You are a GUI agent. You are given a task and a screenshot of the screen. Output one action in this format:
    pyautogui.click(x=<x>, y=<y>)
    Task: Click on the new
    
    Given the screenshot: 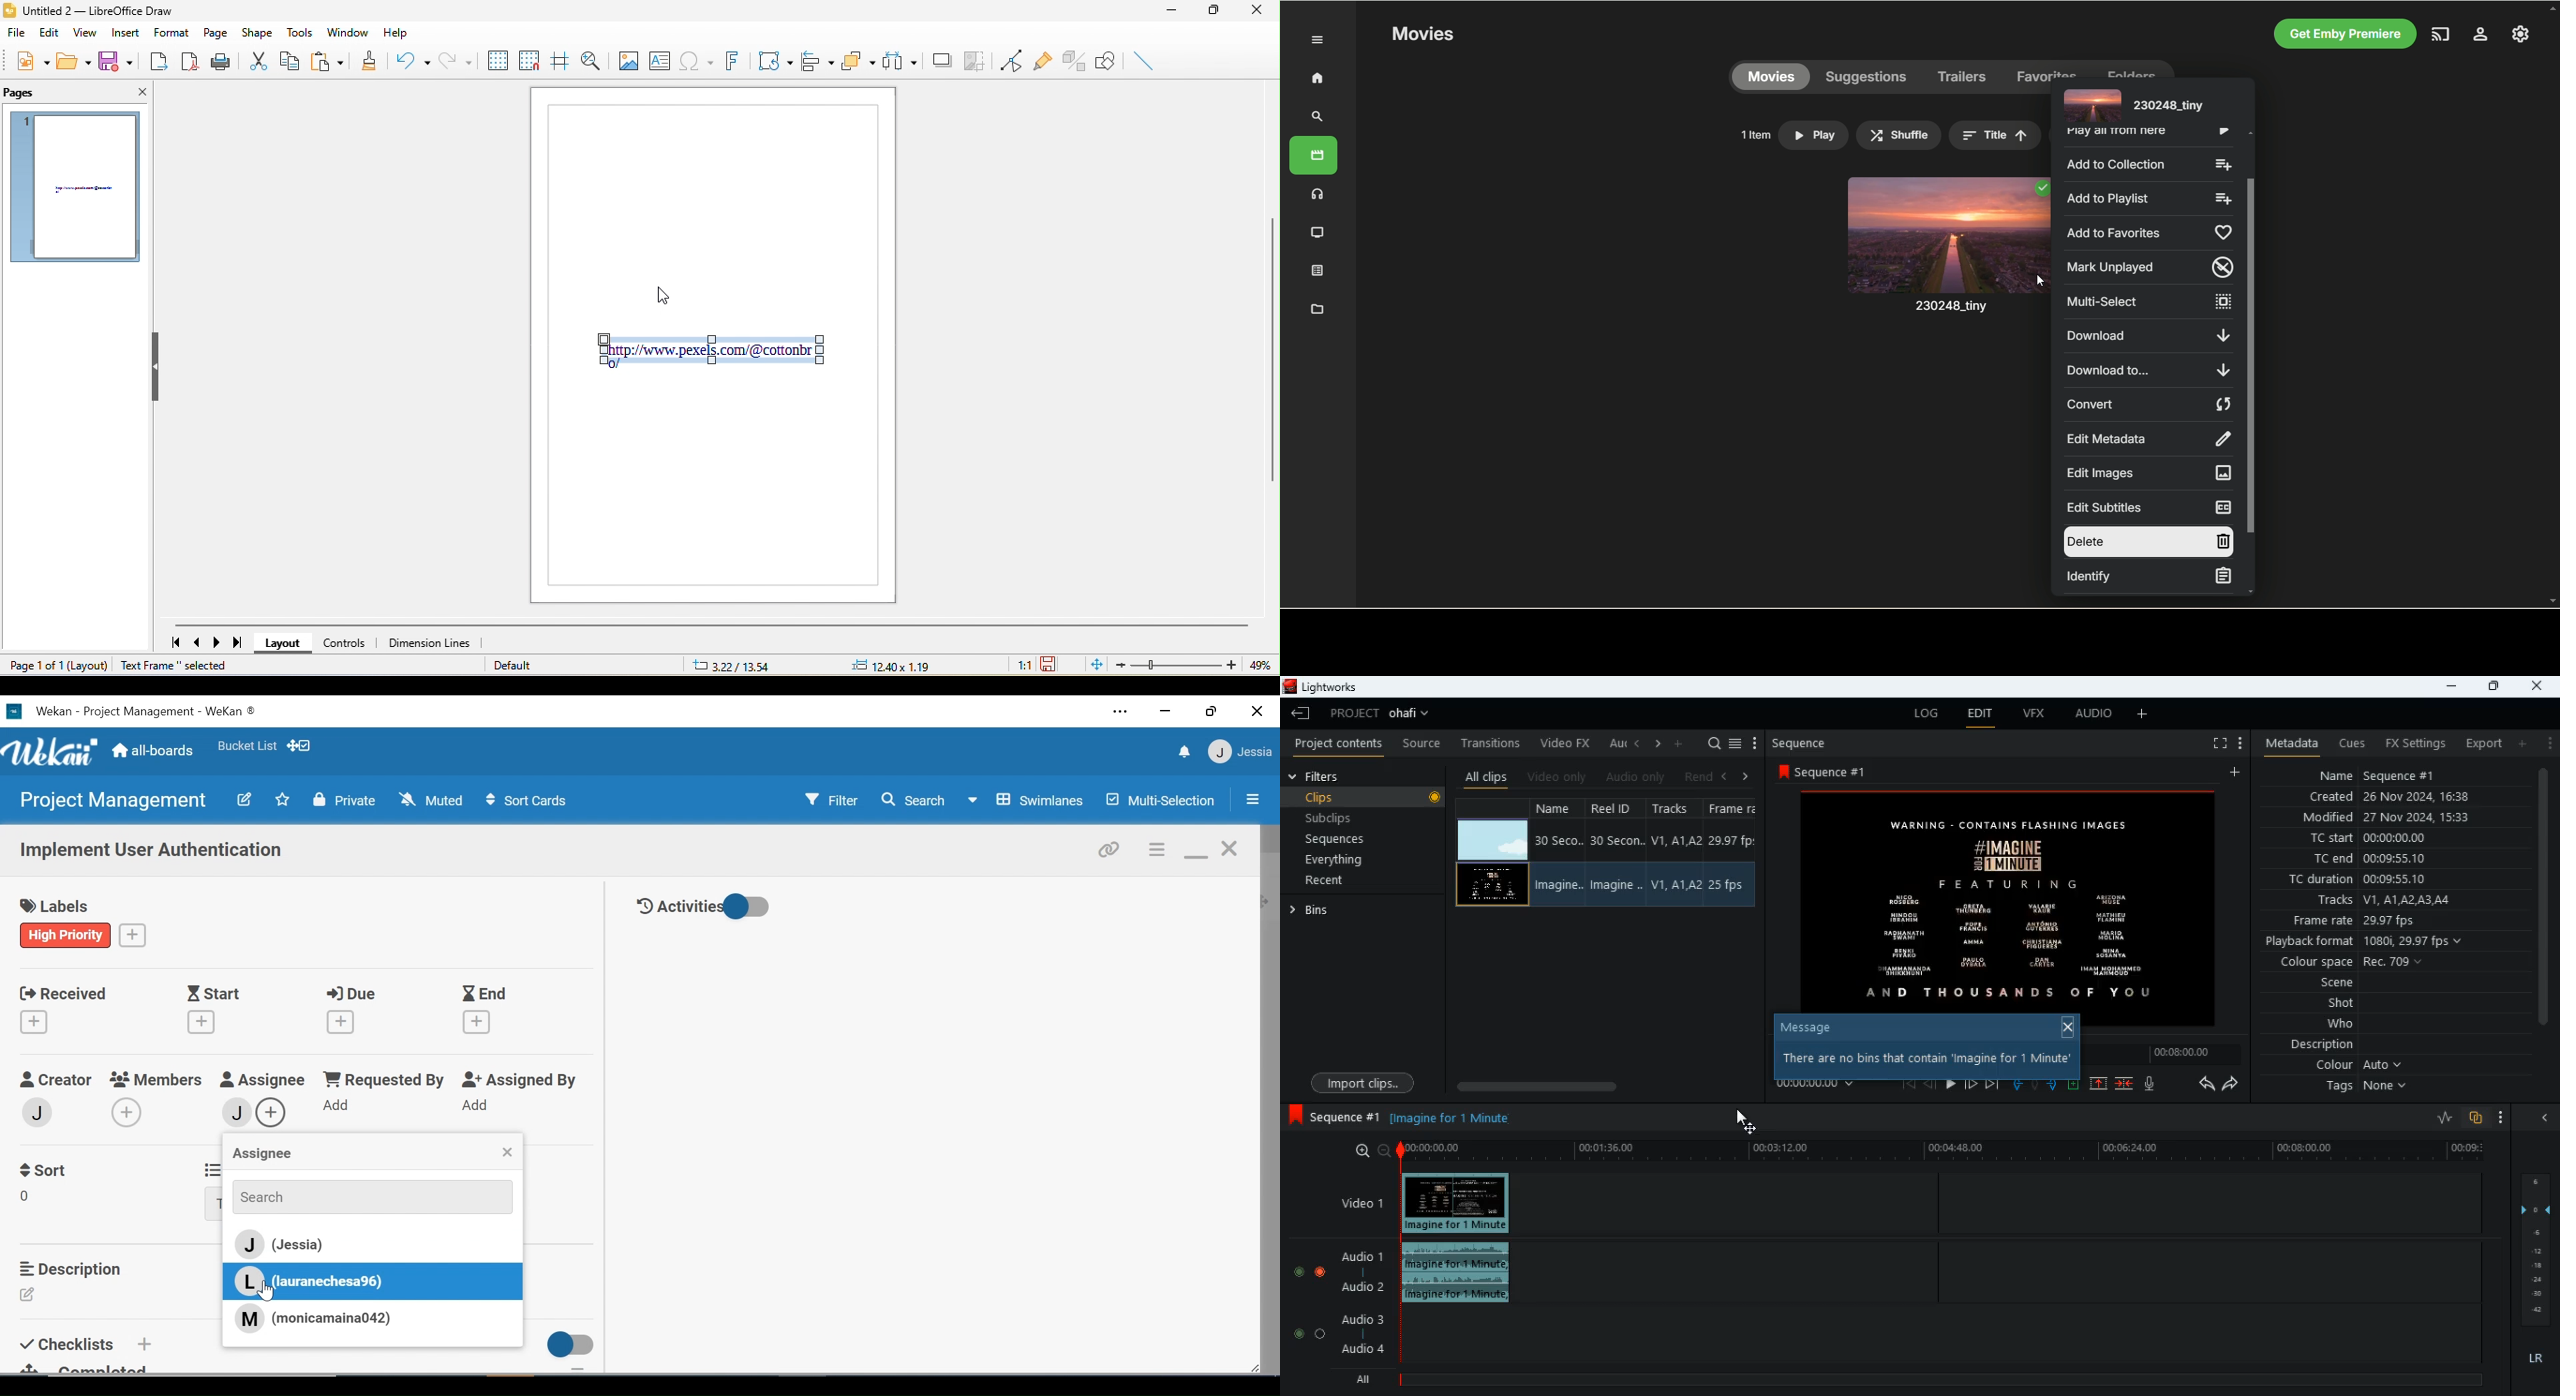 What is the action you would take?
    pyautogui.click(x=26, y=65)
    